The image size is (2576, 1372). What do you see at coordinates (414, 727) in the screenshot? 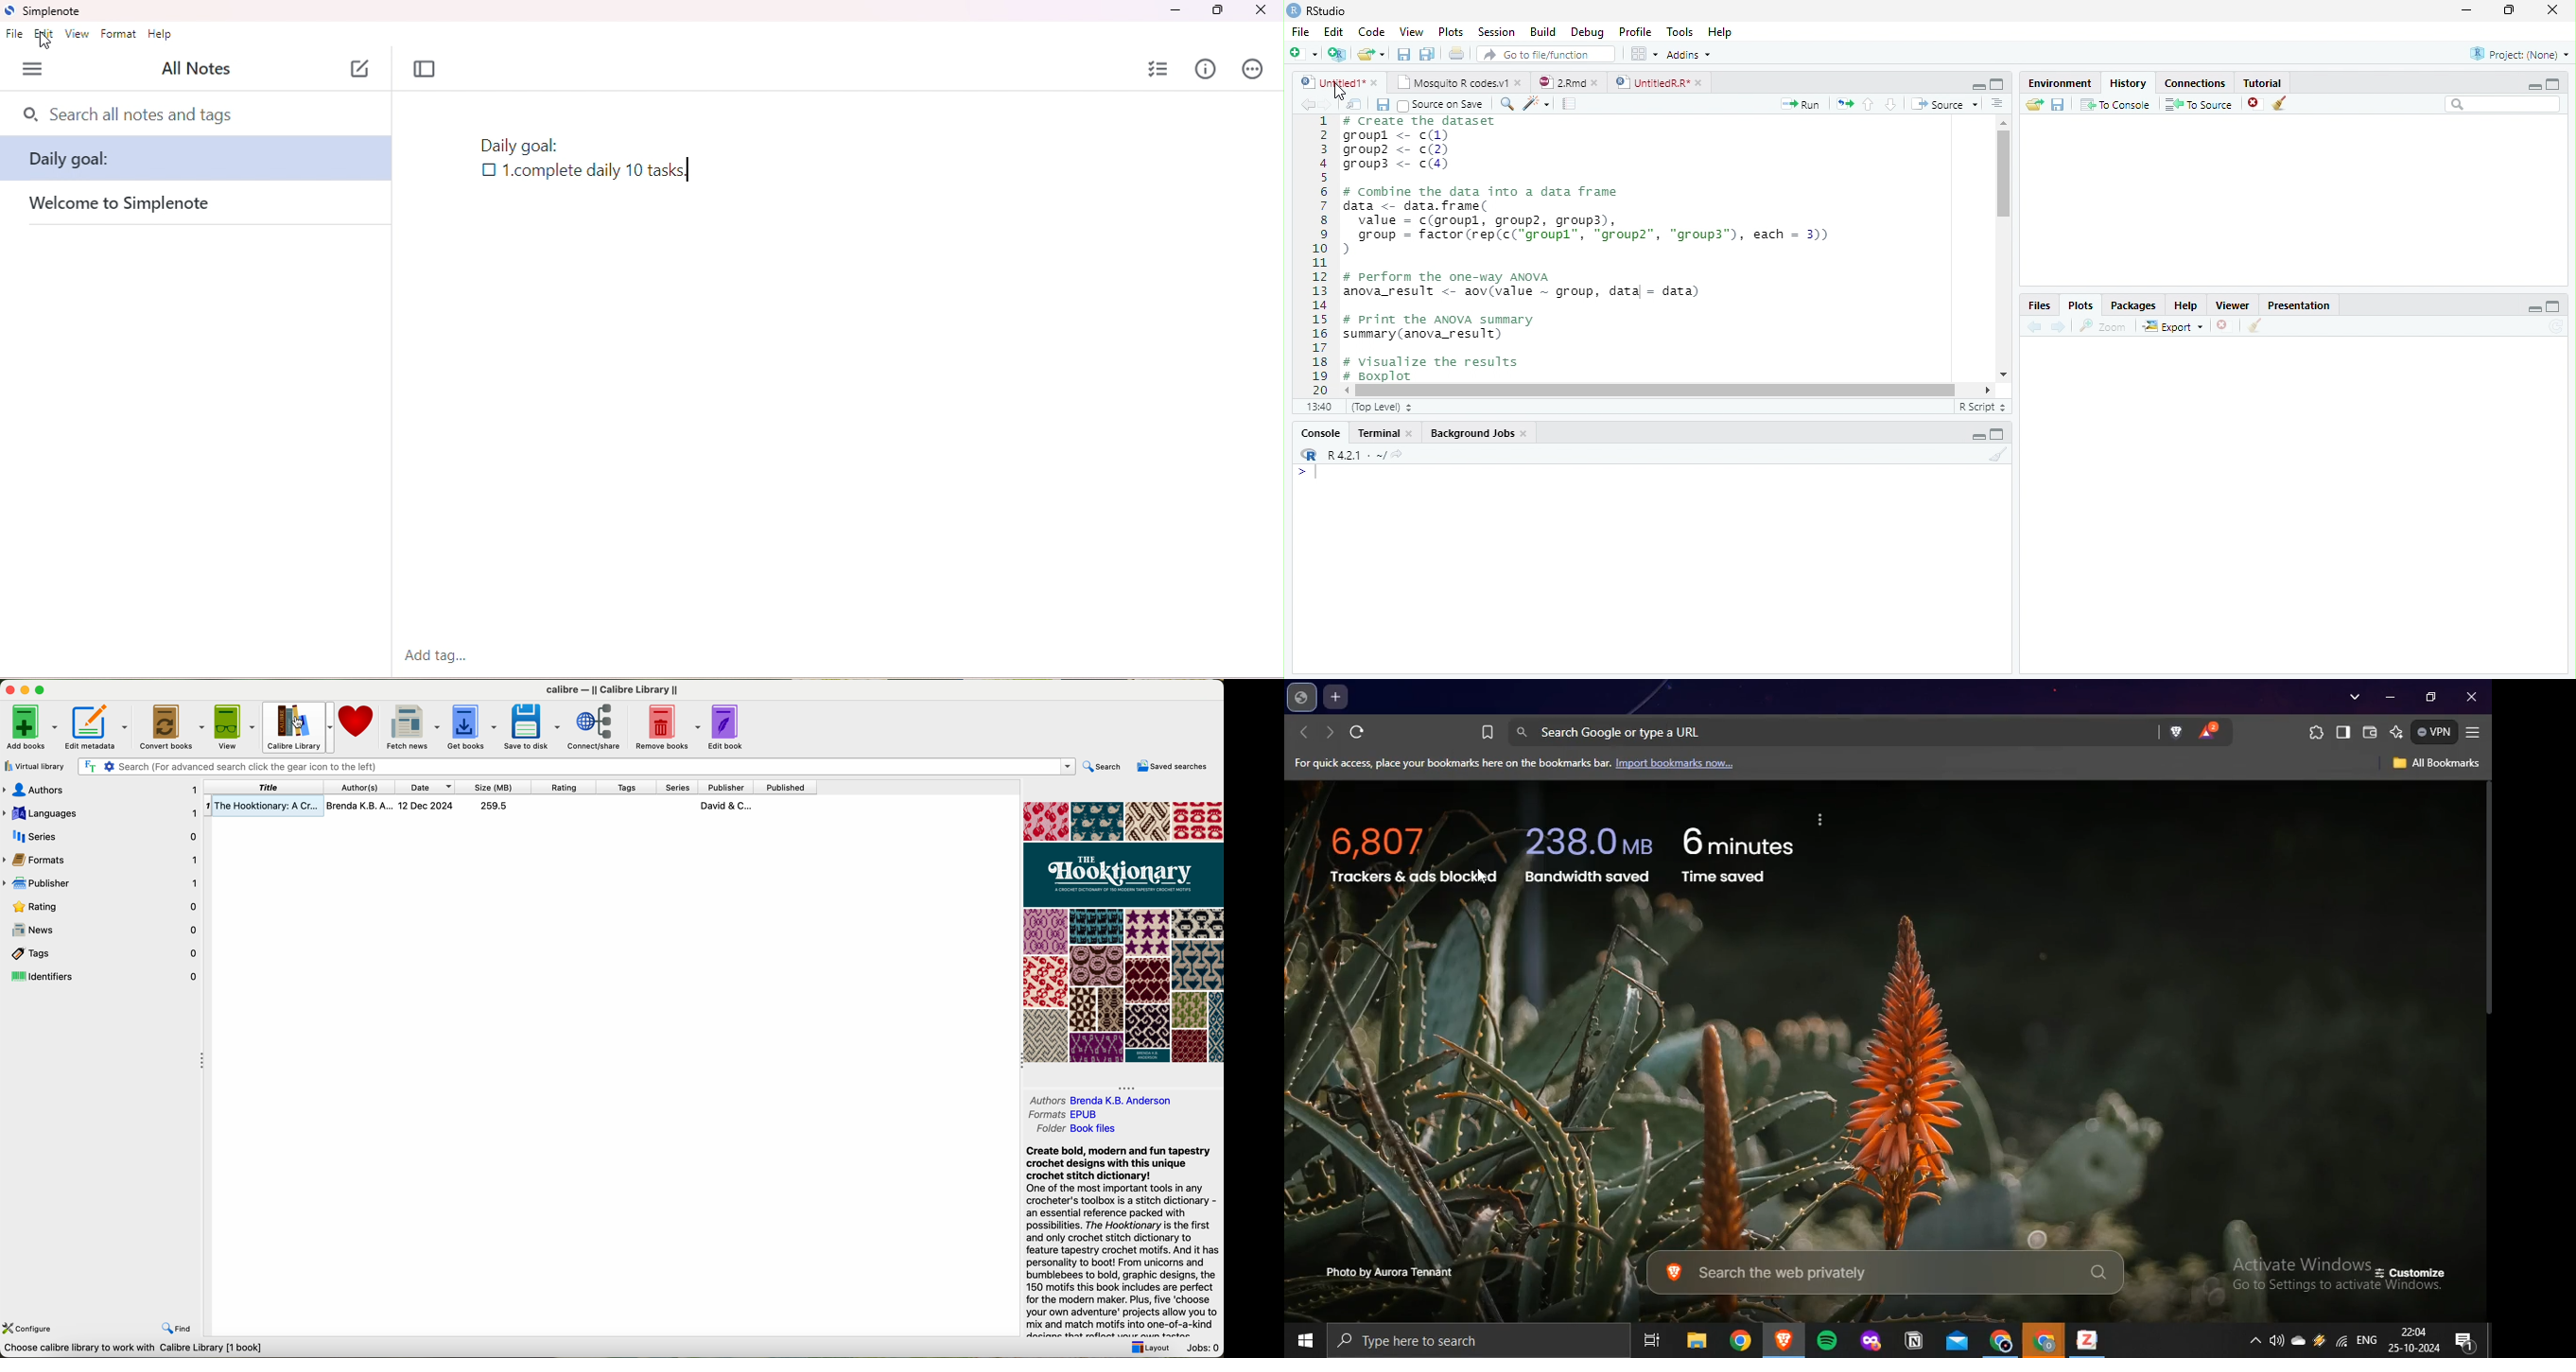
I see `fetch news` at bounding box center [414, 727].